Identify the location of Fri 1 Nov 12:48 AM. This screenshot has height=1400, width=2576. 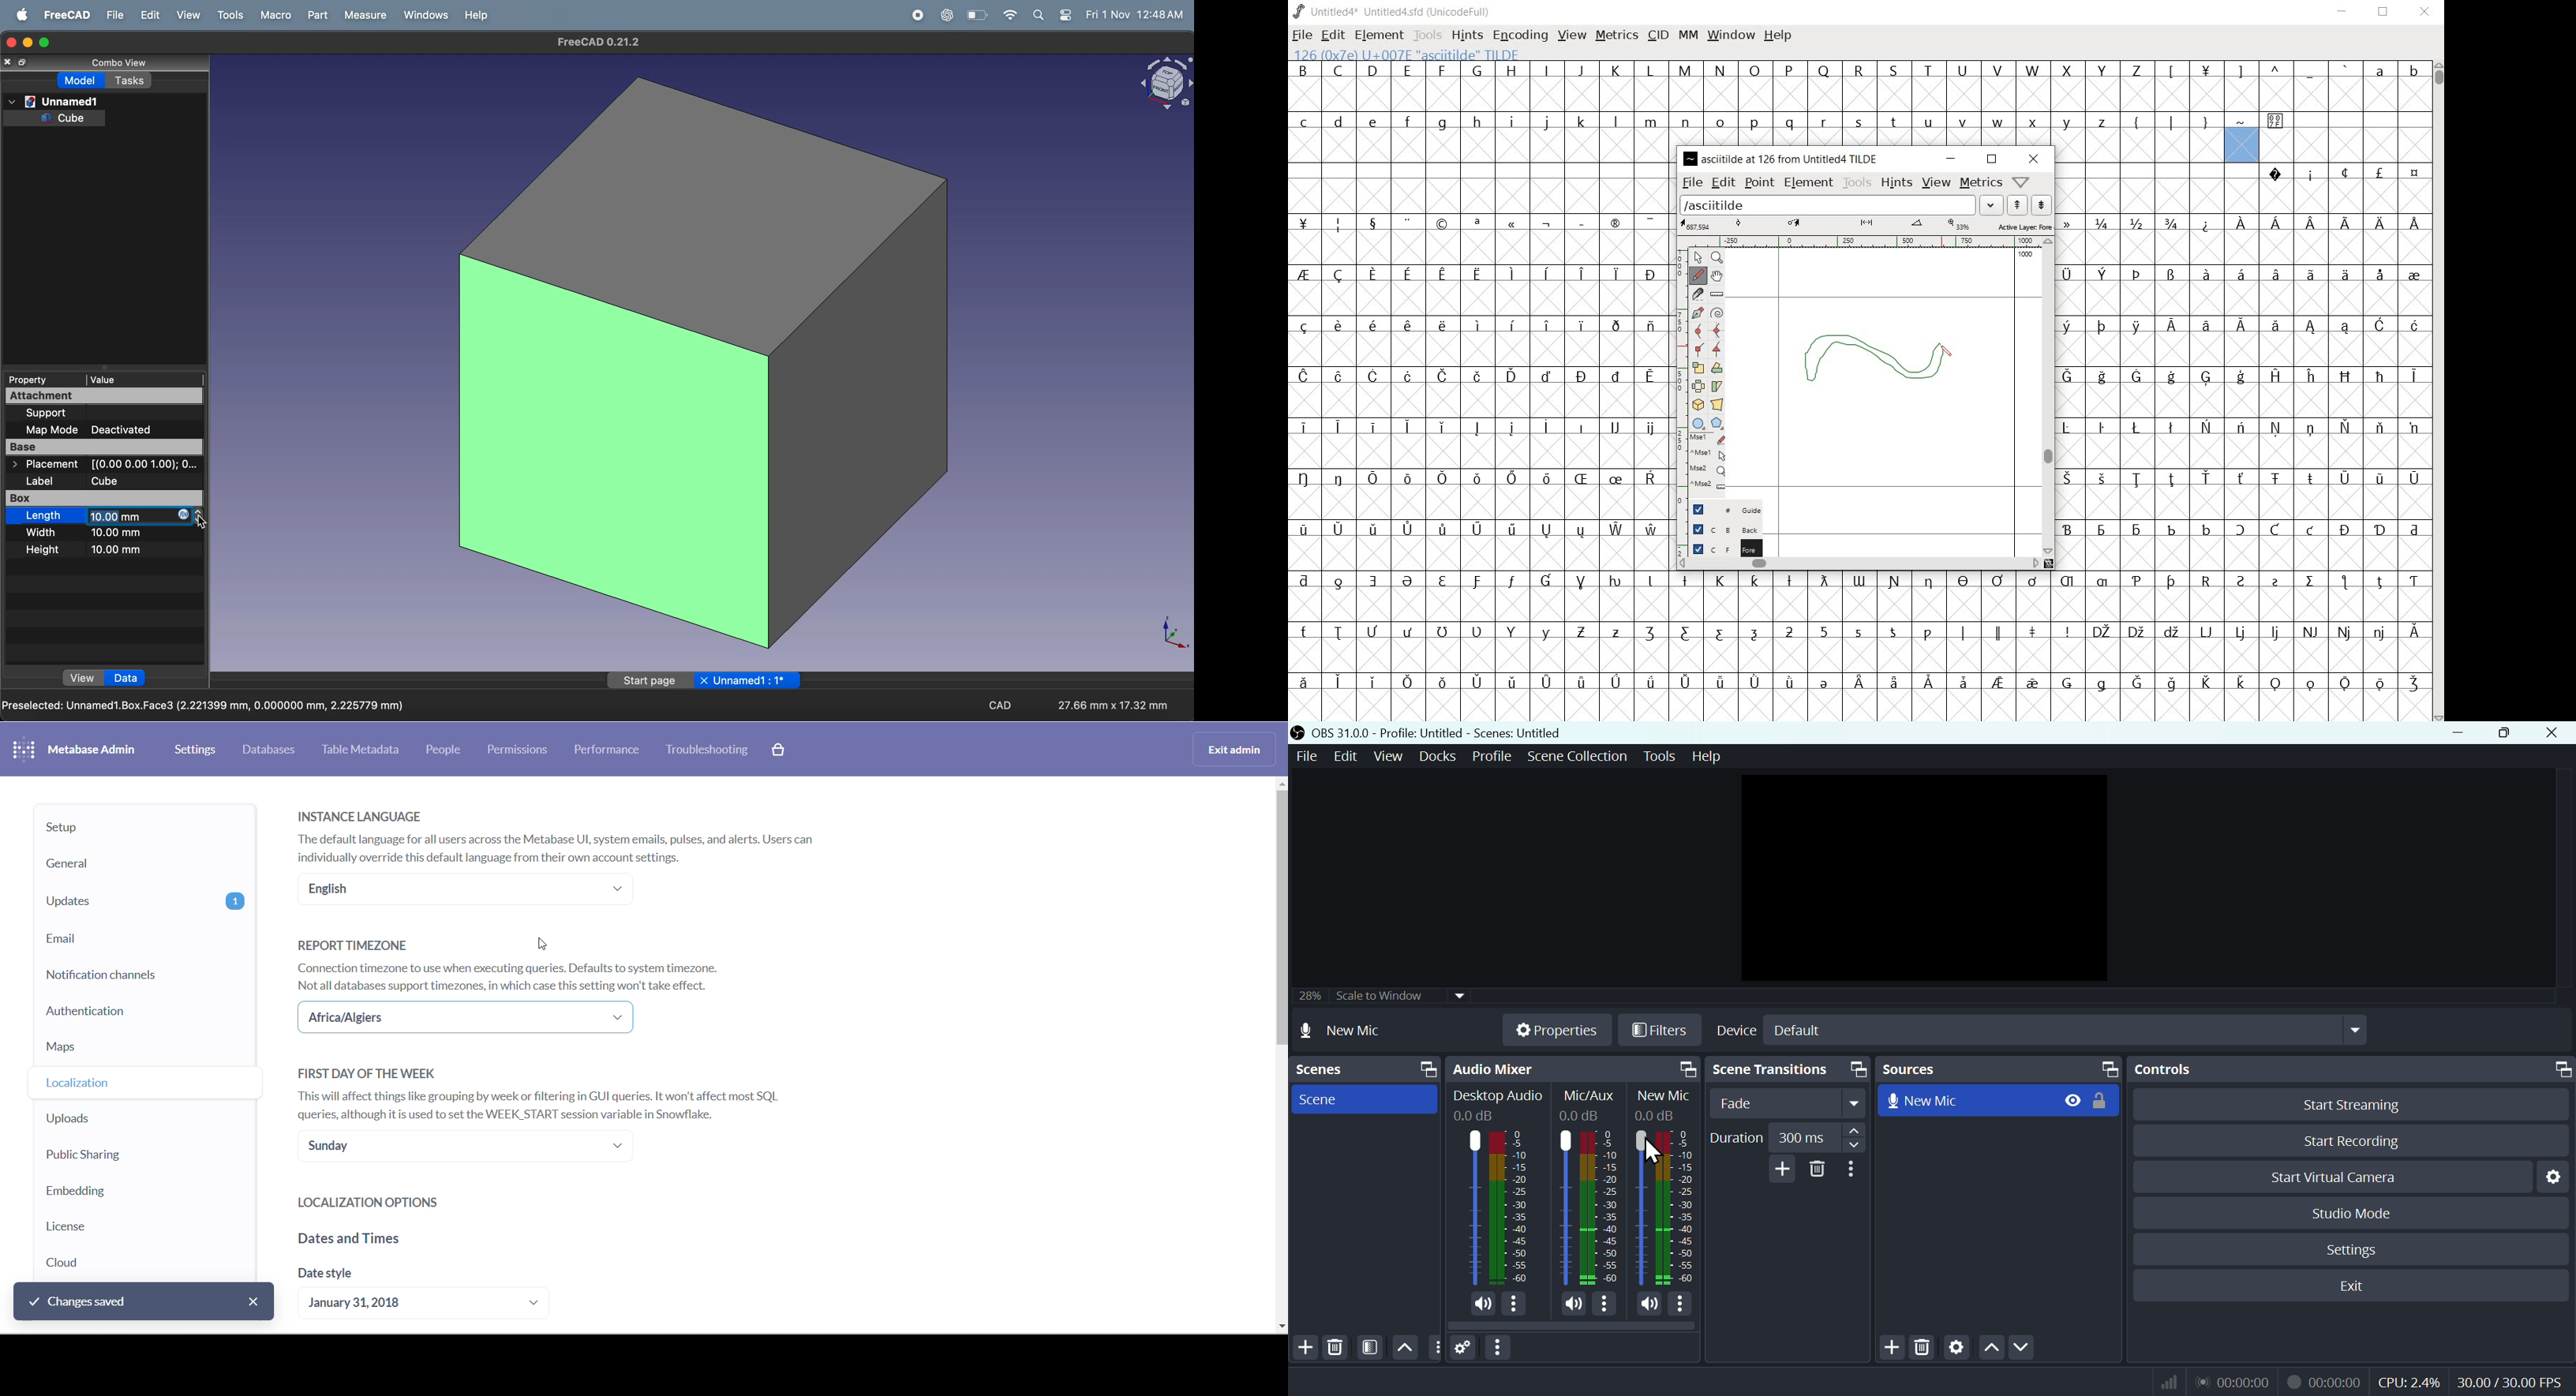
(1138, 14).